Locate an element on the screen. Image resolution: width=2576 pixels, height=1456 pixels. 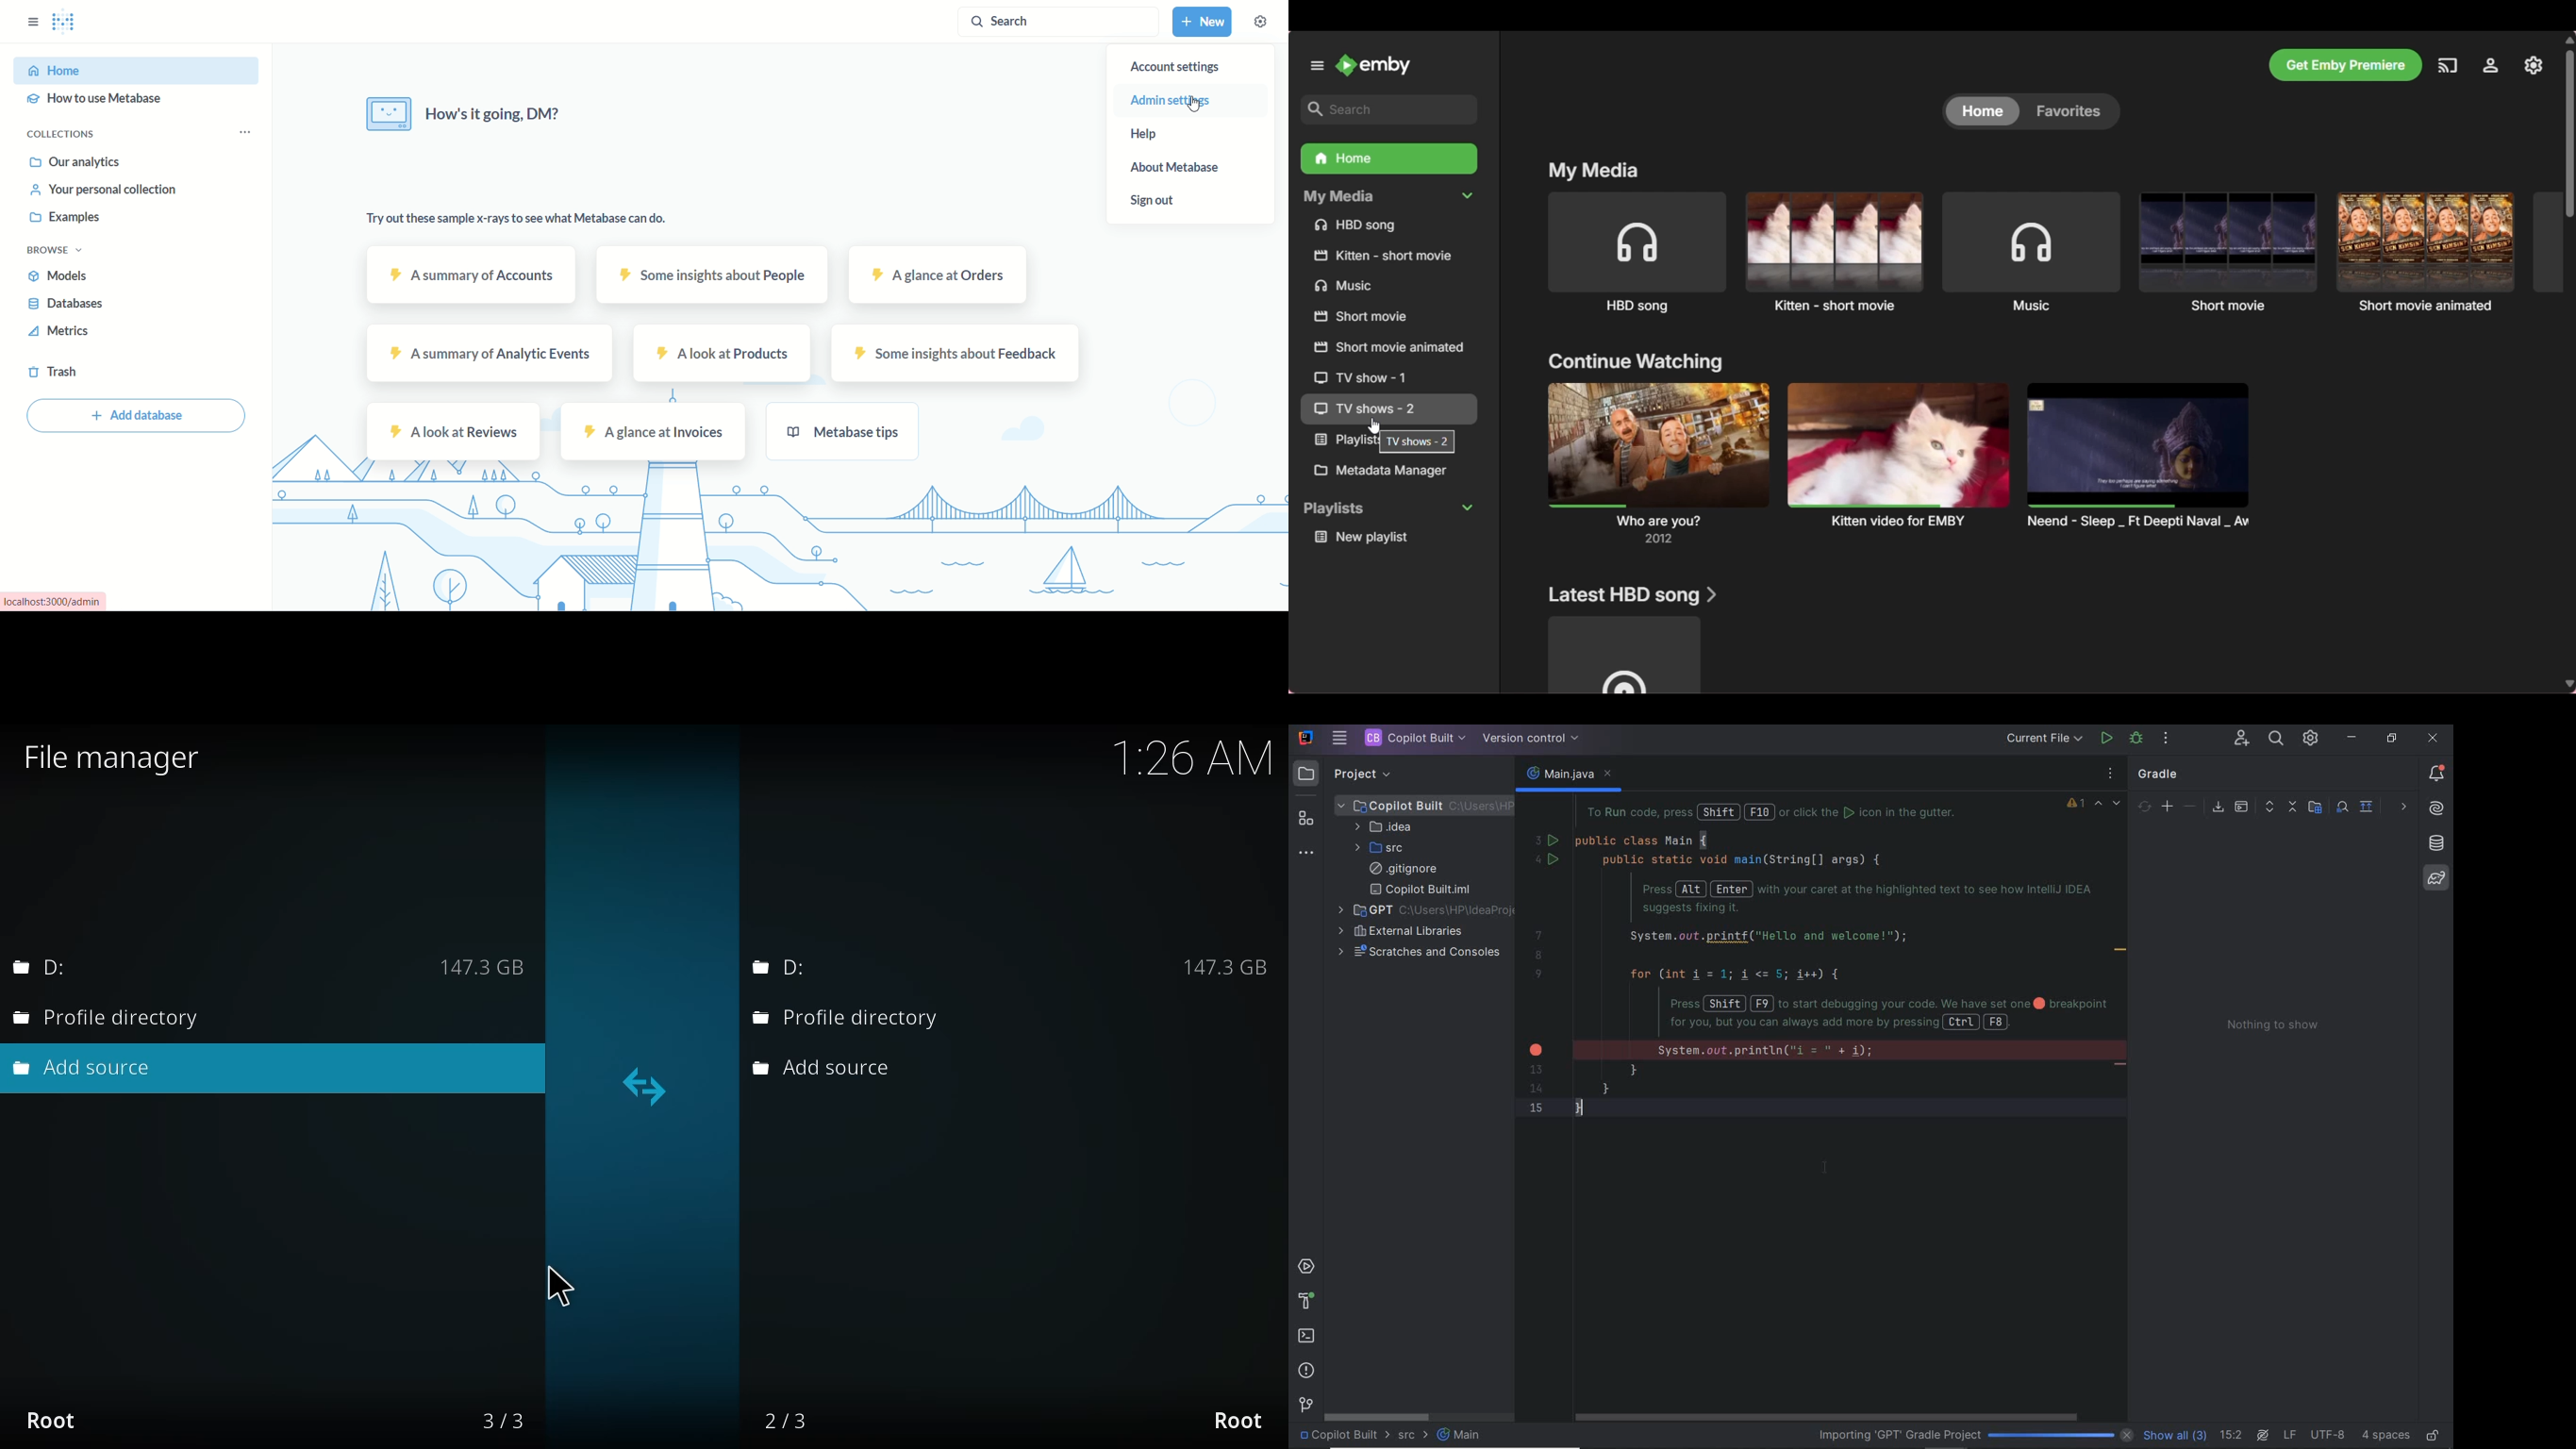
 is located at coordinates (1380, 288).